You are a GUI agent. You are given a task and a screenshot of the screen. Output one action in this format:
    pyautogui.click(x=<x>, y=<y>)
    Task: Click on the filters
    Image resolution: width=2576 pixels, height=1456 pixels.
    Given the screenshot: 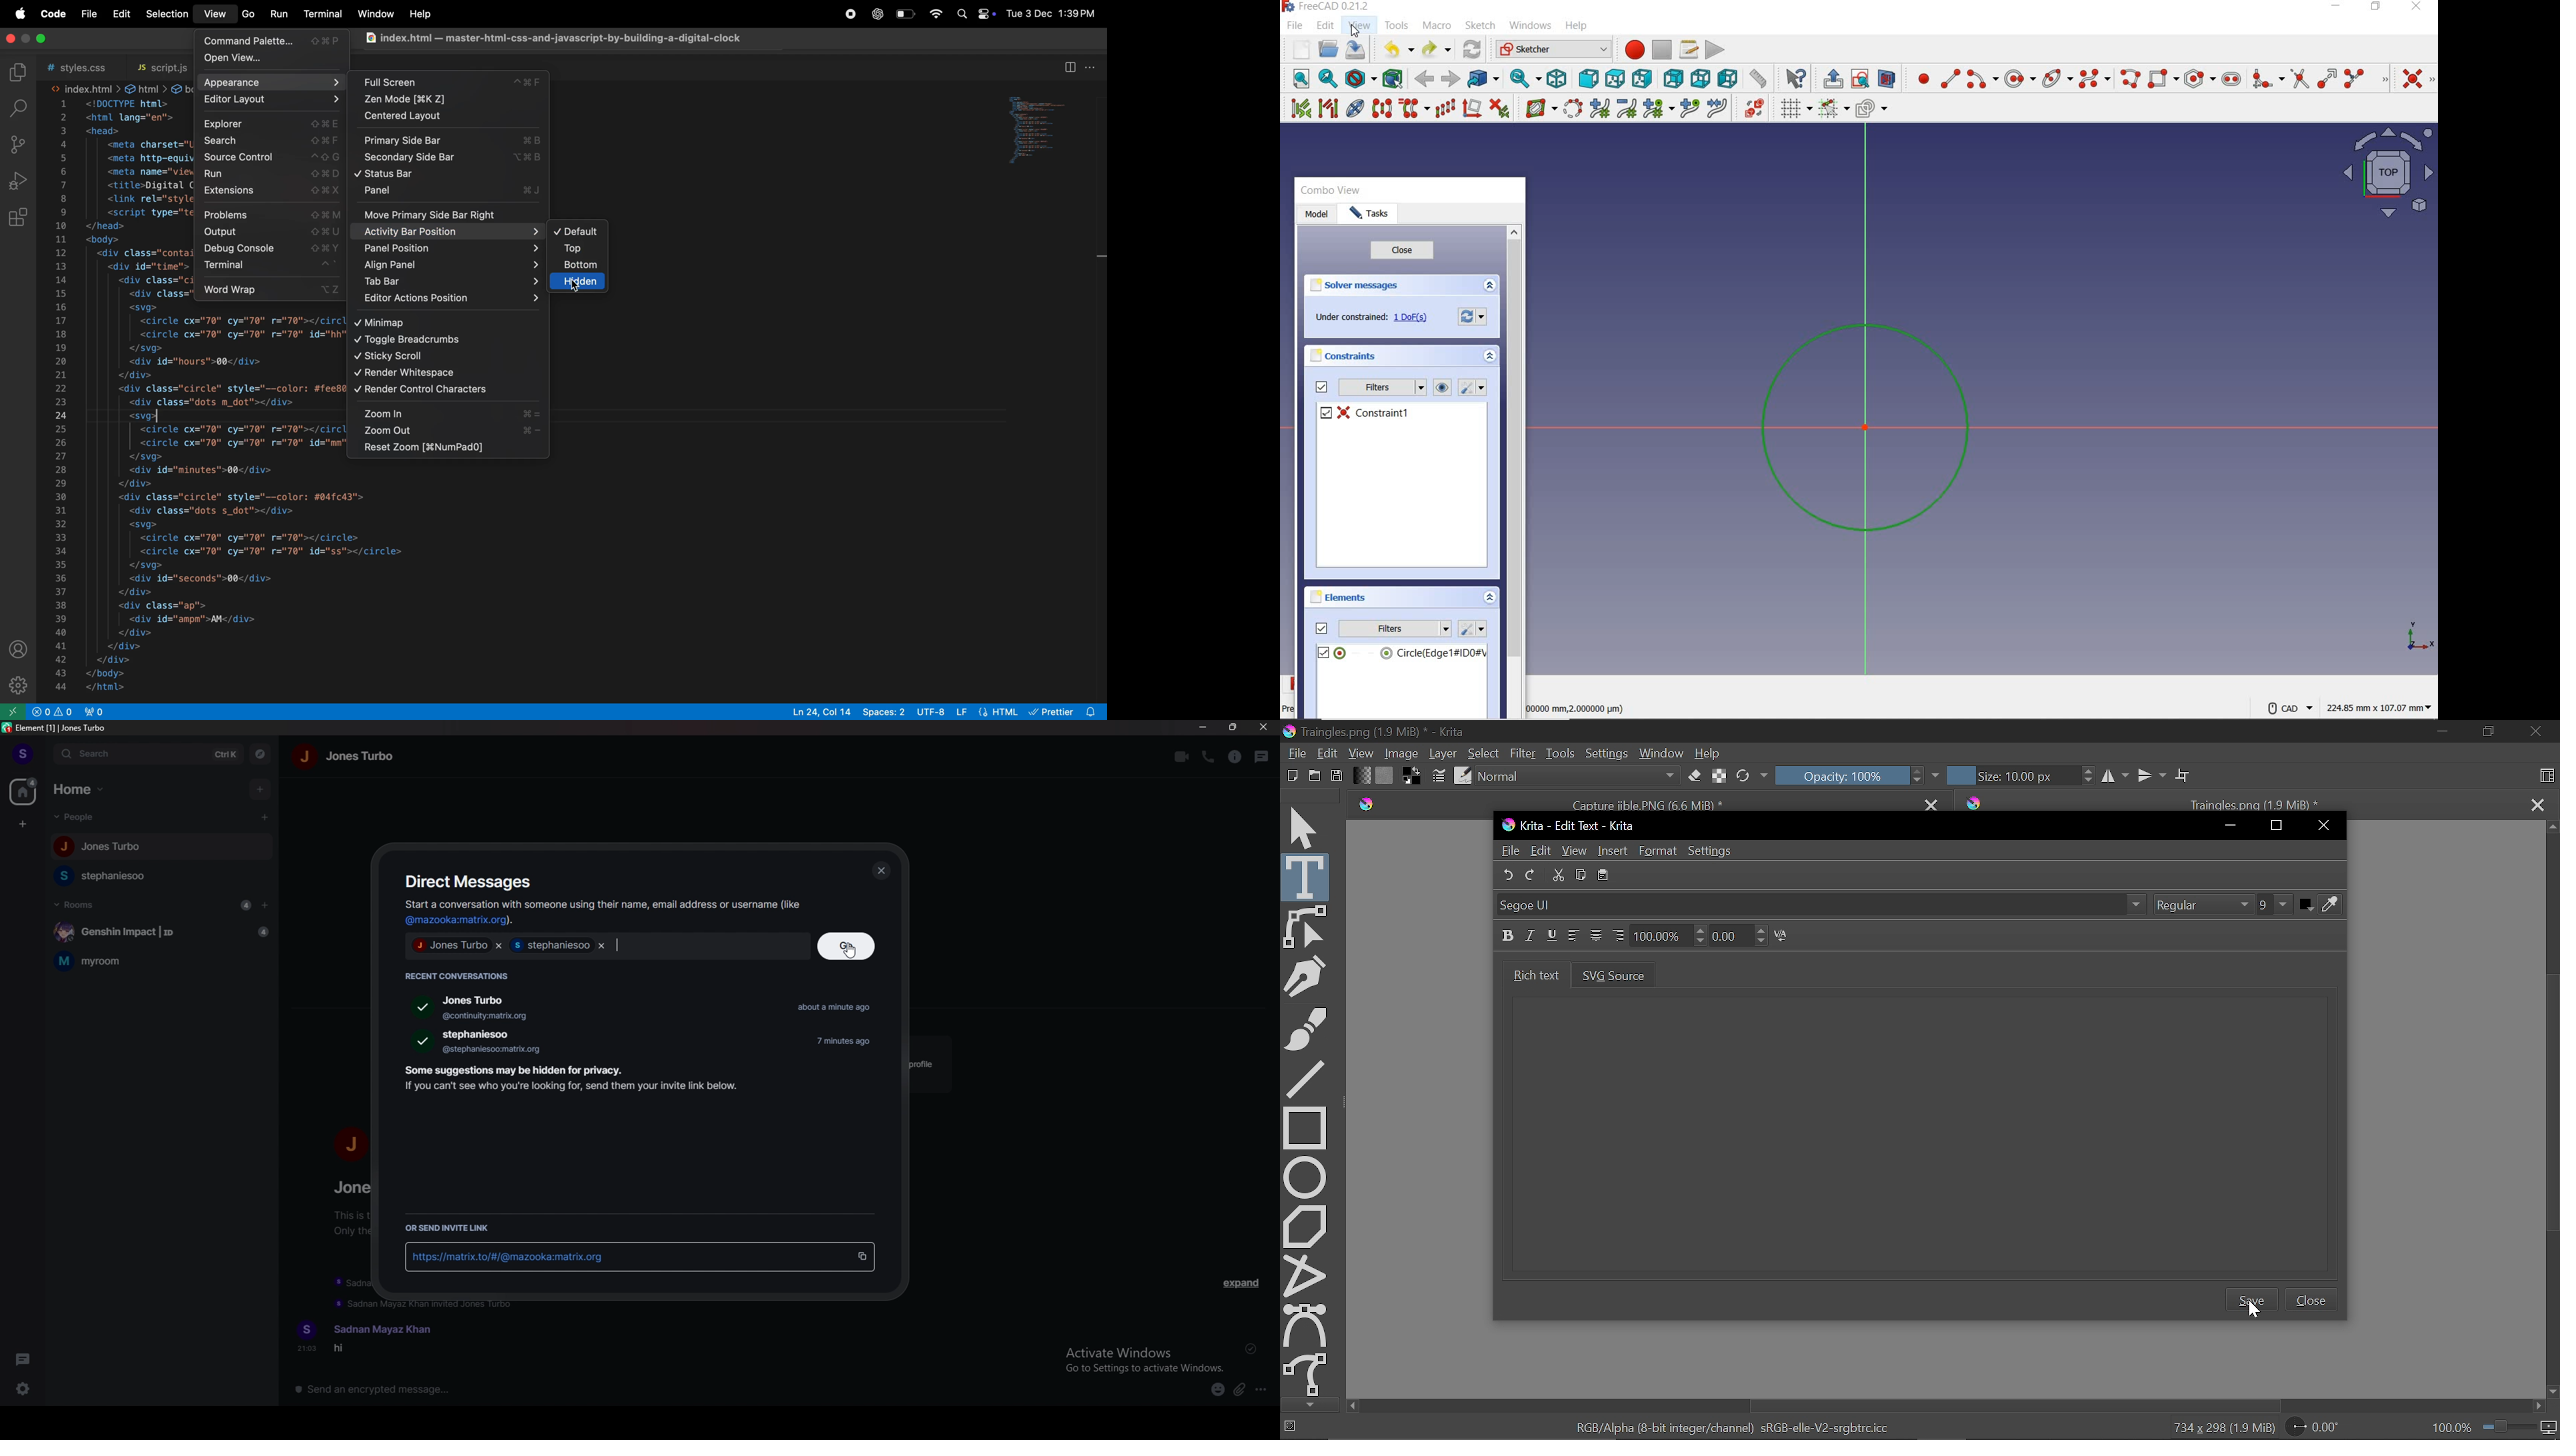 What is the action you would take?
    pyautogui.click(x=1383, y=628)
    